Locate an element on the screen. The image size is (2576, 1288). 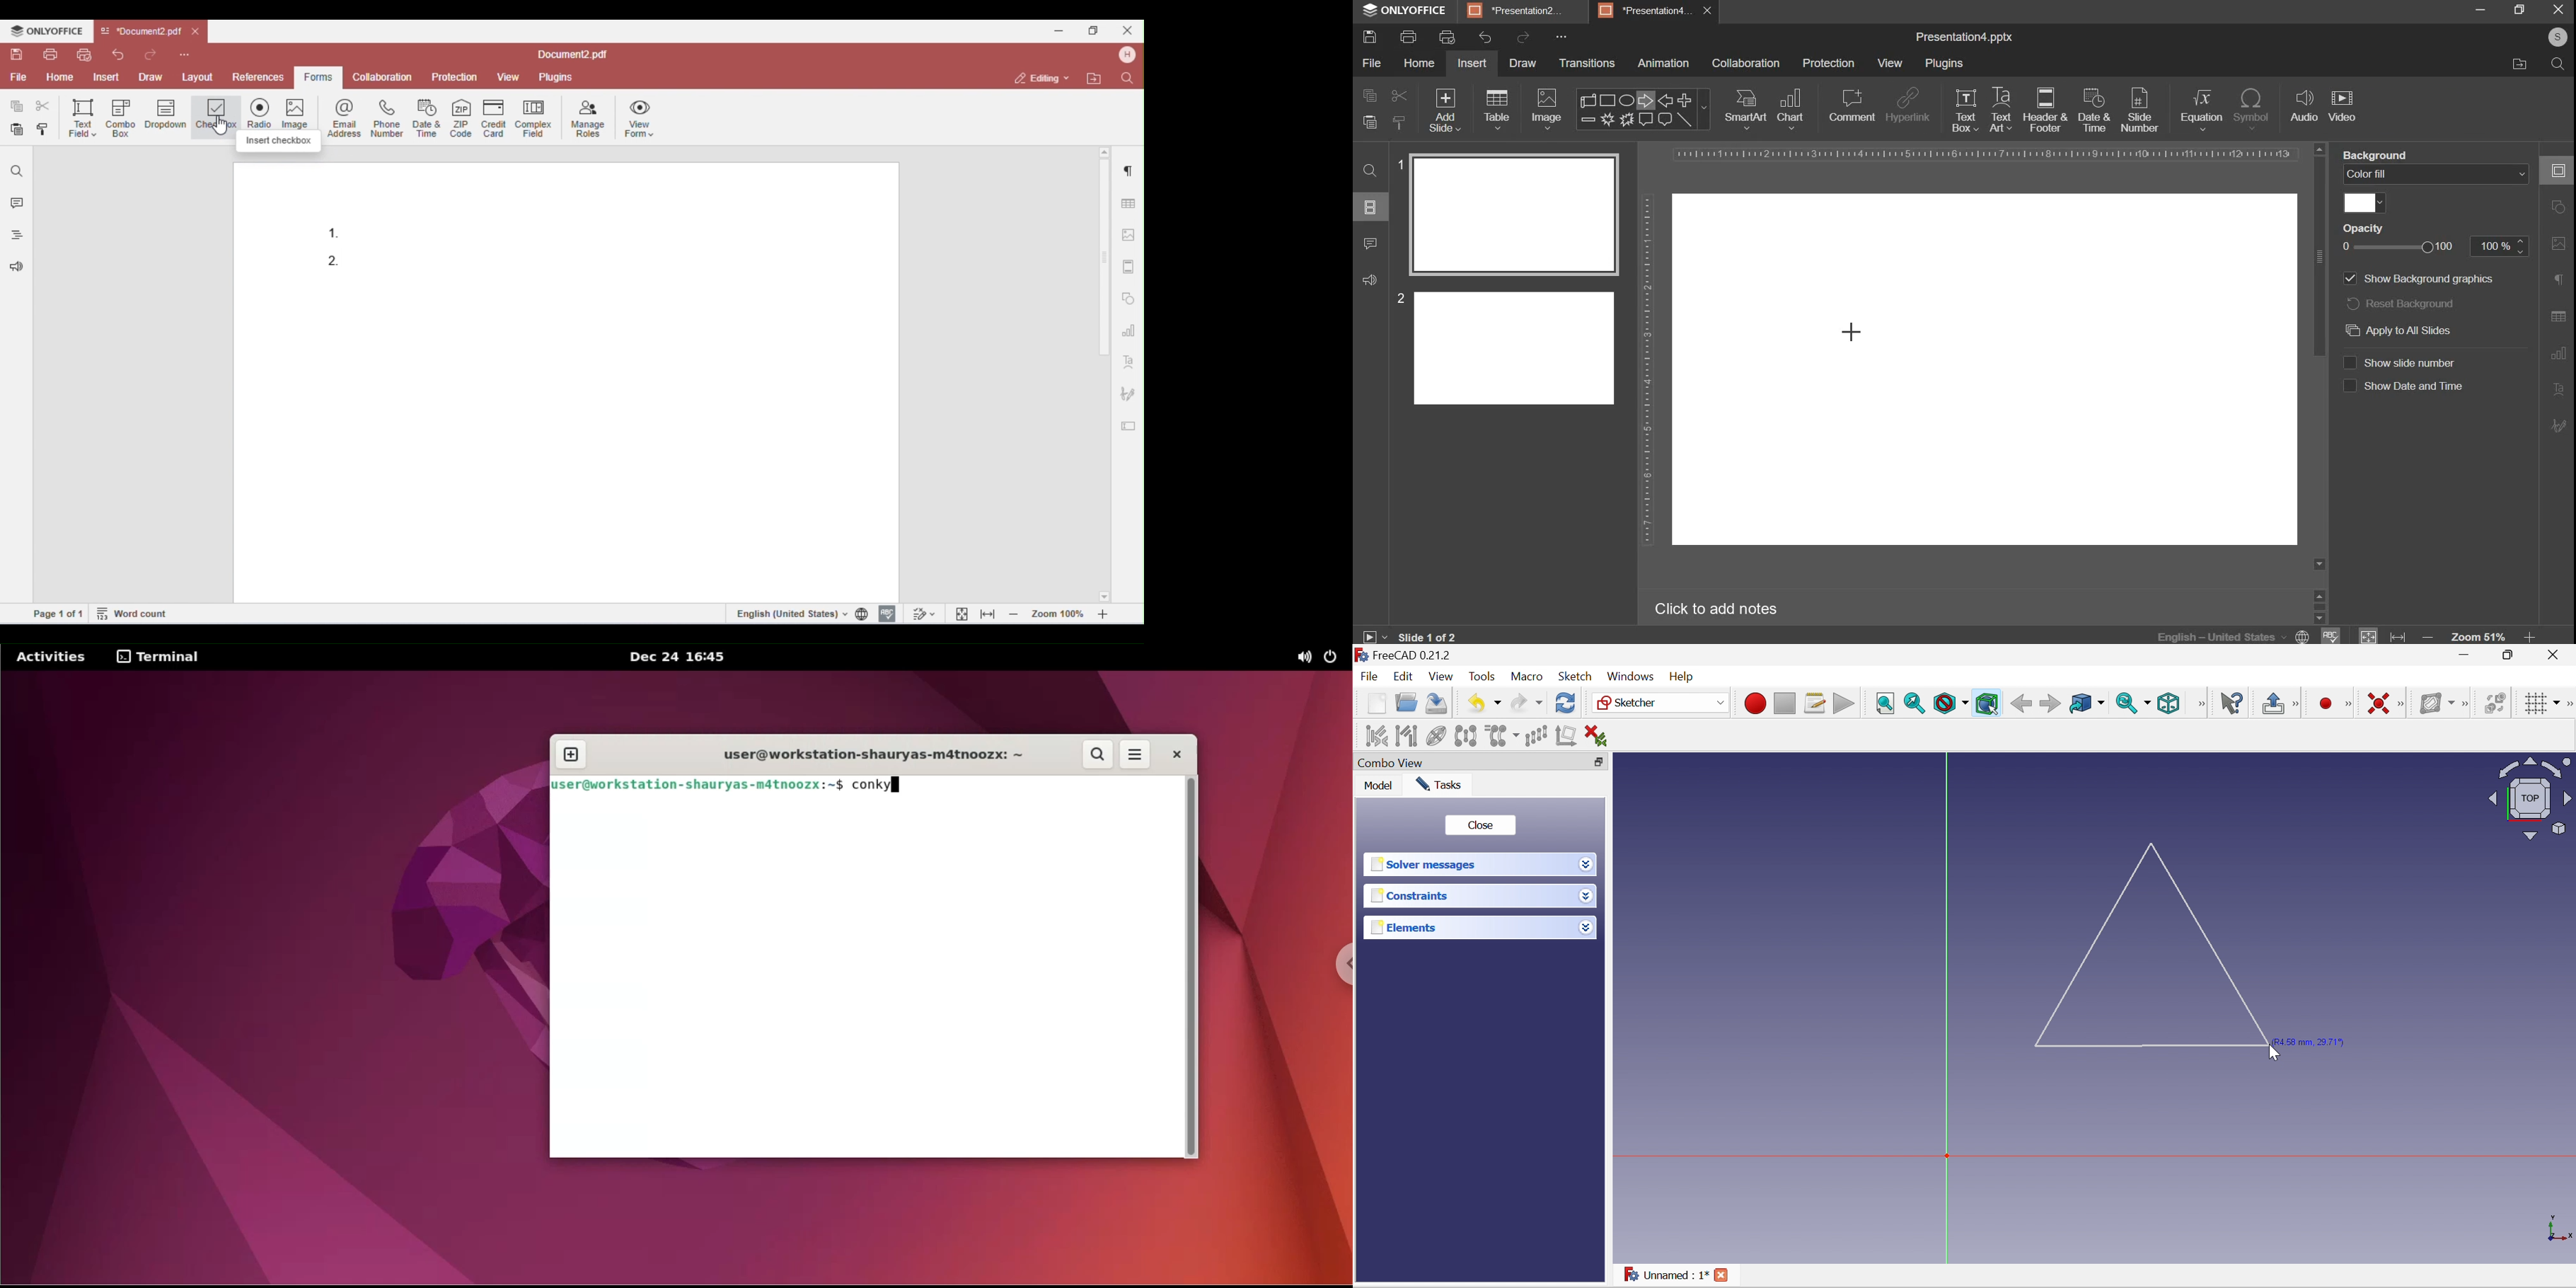
view is located at coordinates (1889, 63).